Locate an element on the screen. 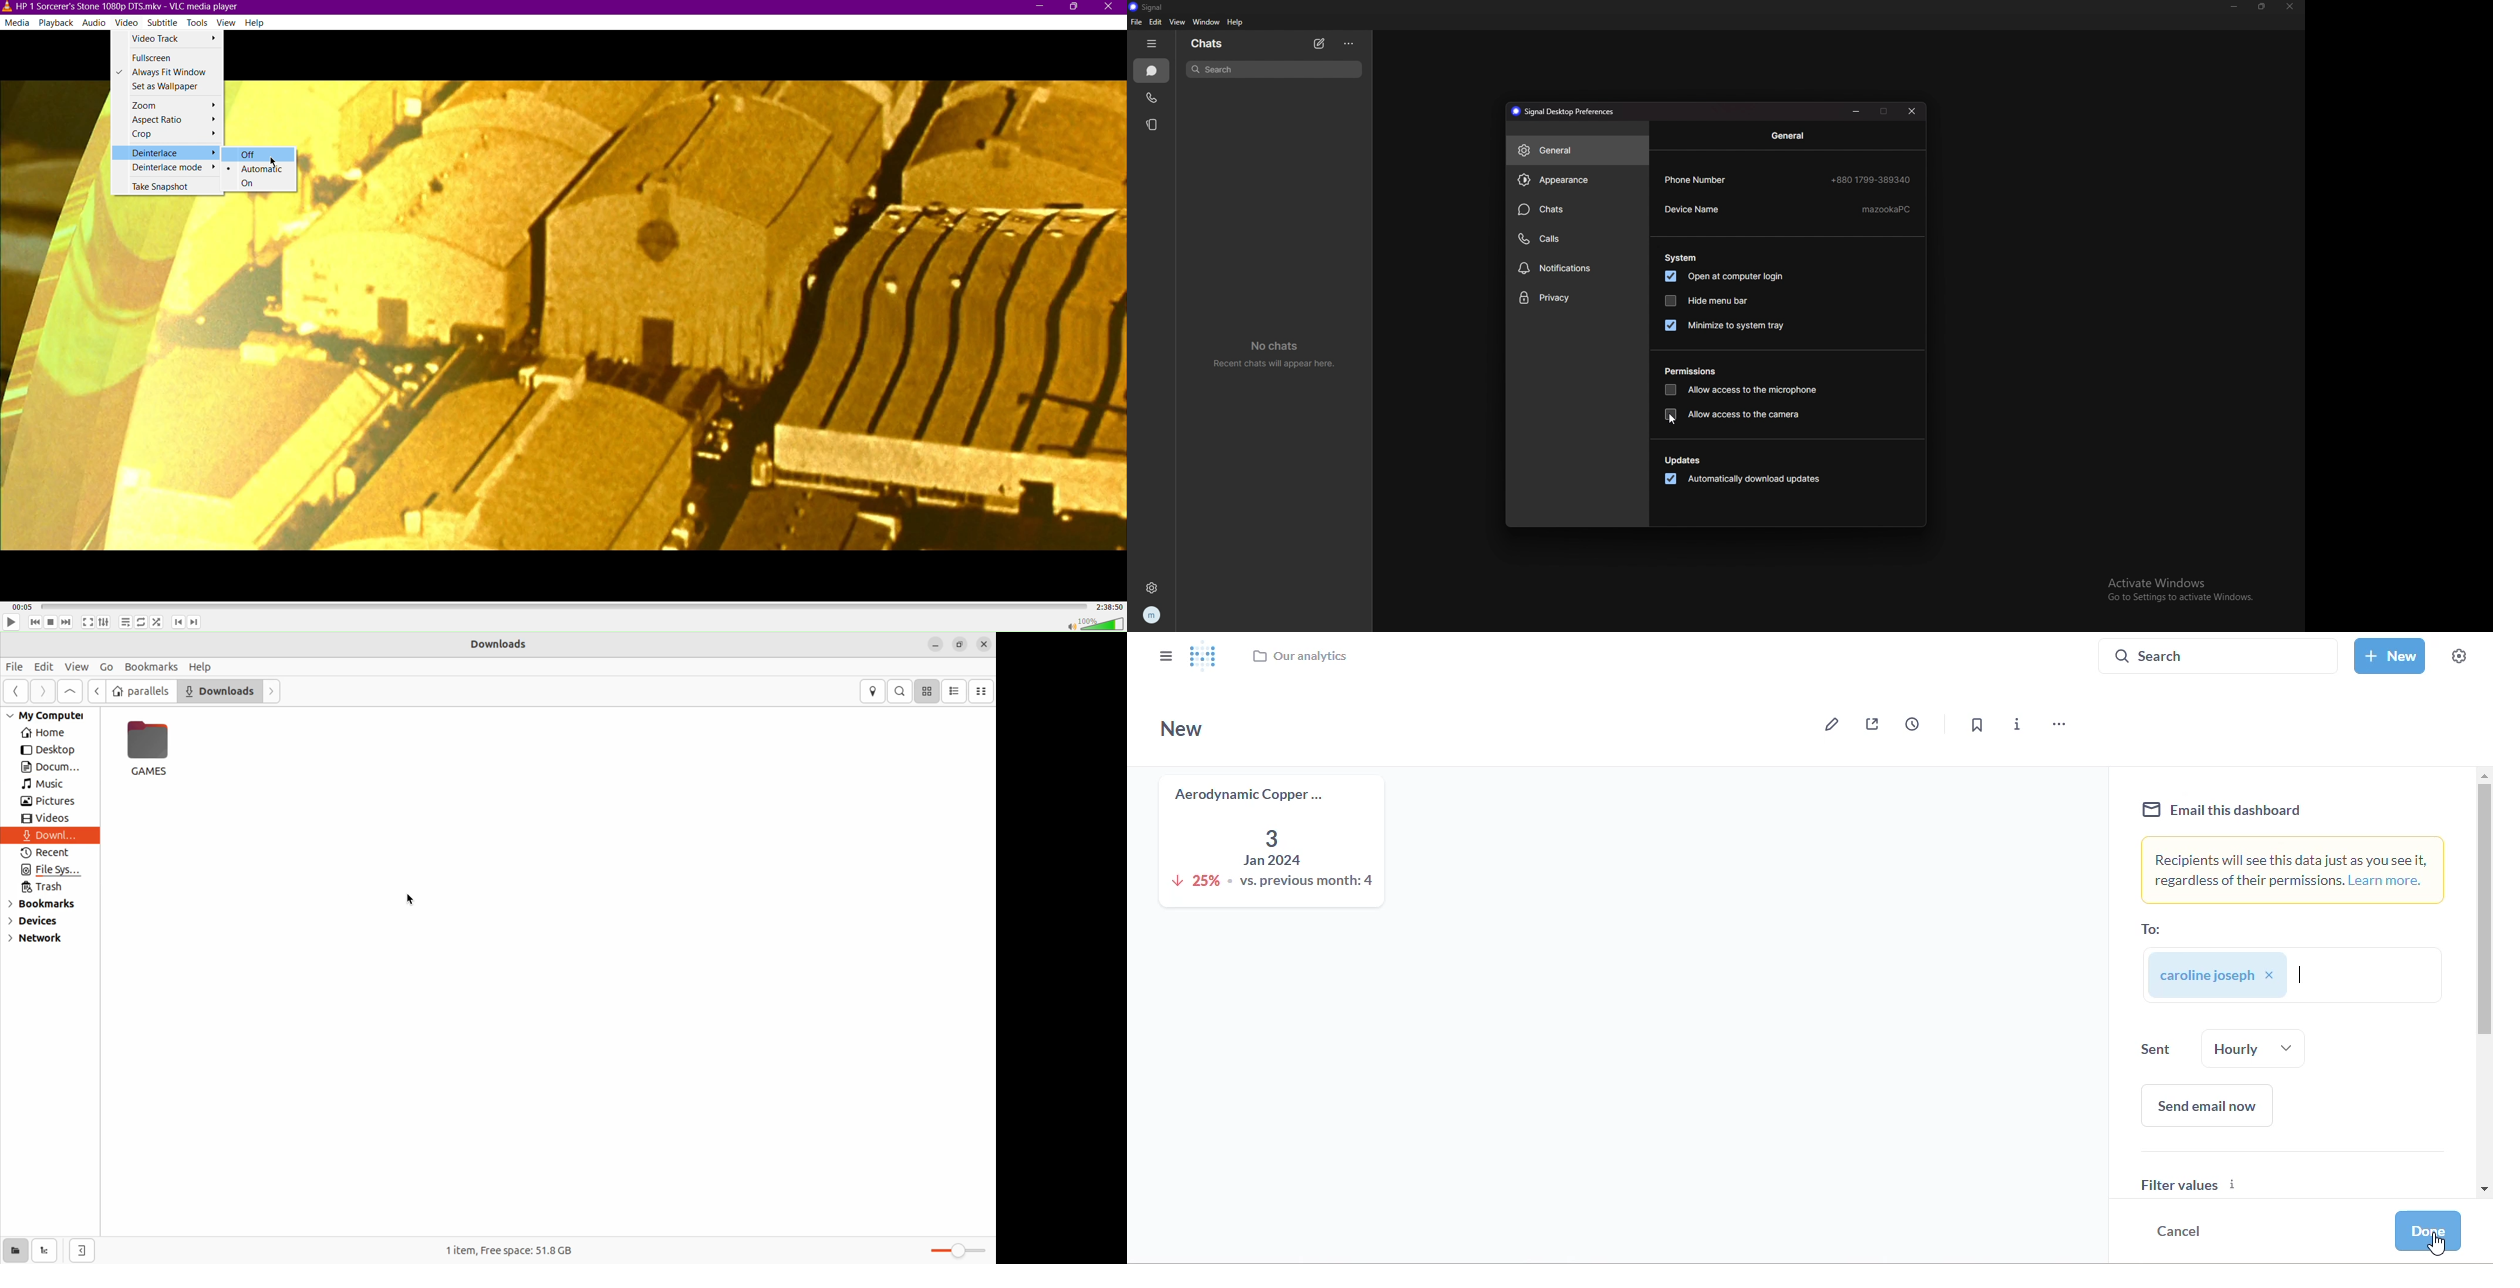 This screenshot has width=2520, height=1288. chats is located at coordinates (1576, 209).